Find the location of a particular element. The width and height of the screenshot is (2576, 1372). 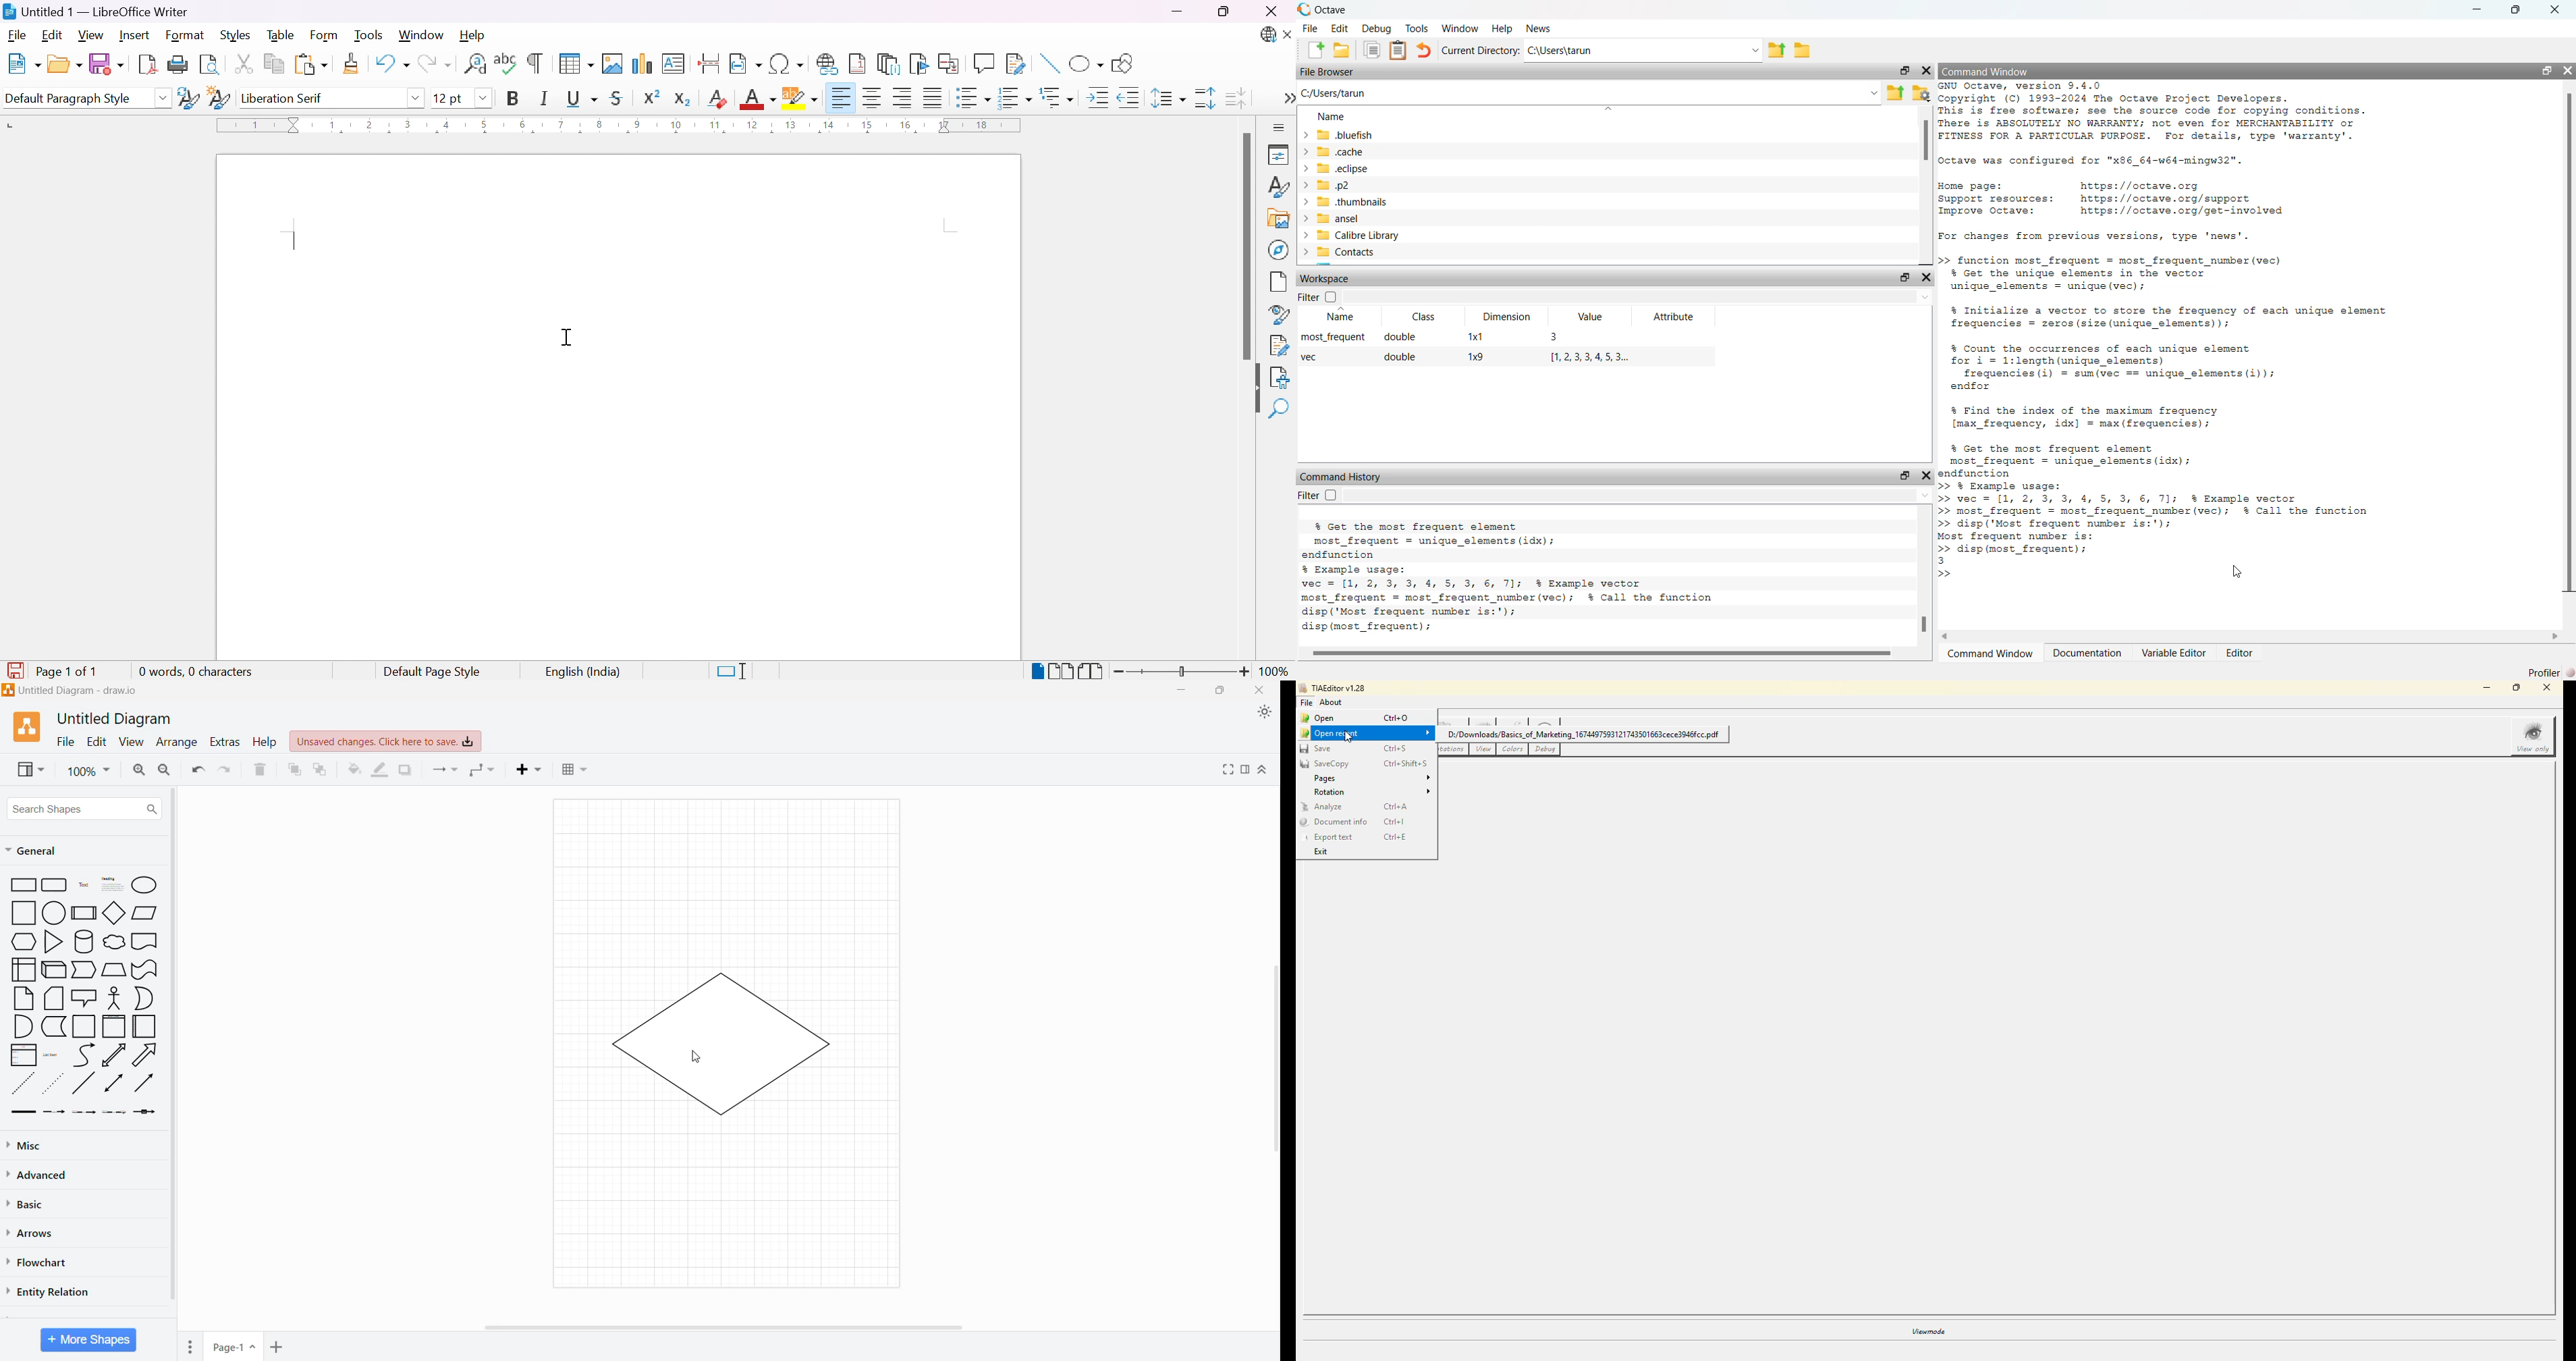

Page 1 of 1 is located at coordinates (53, 672).